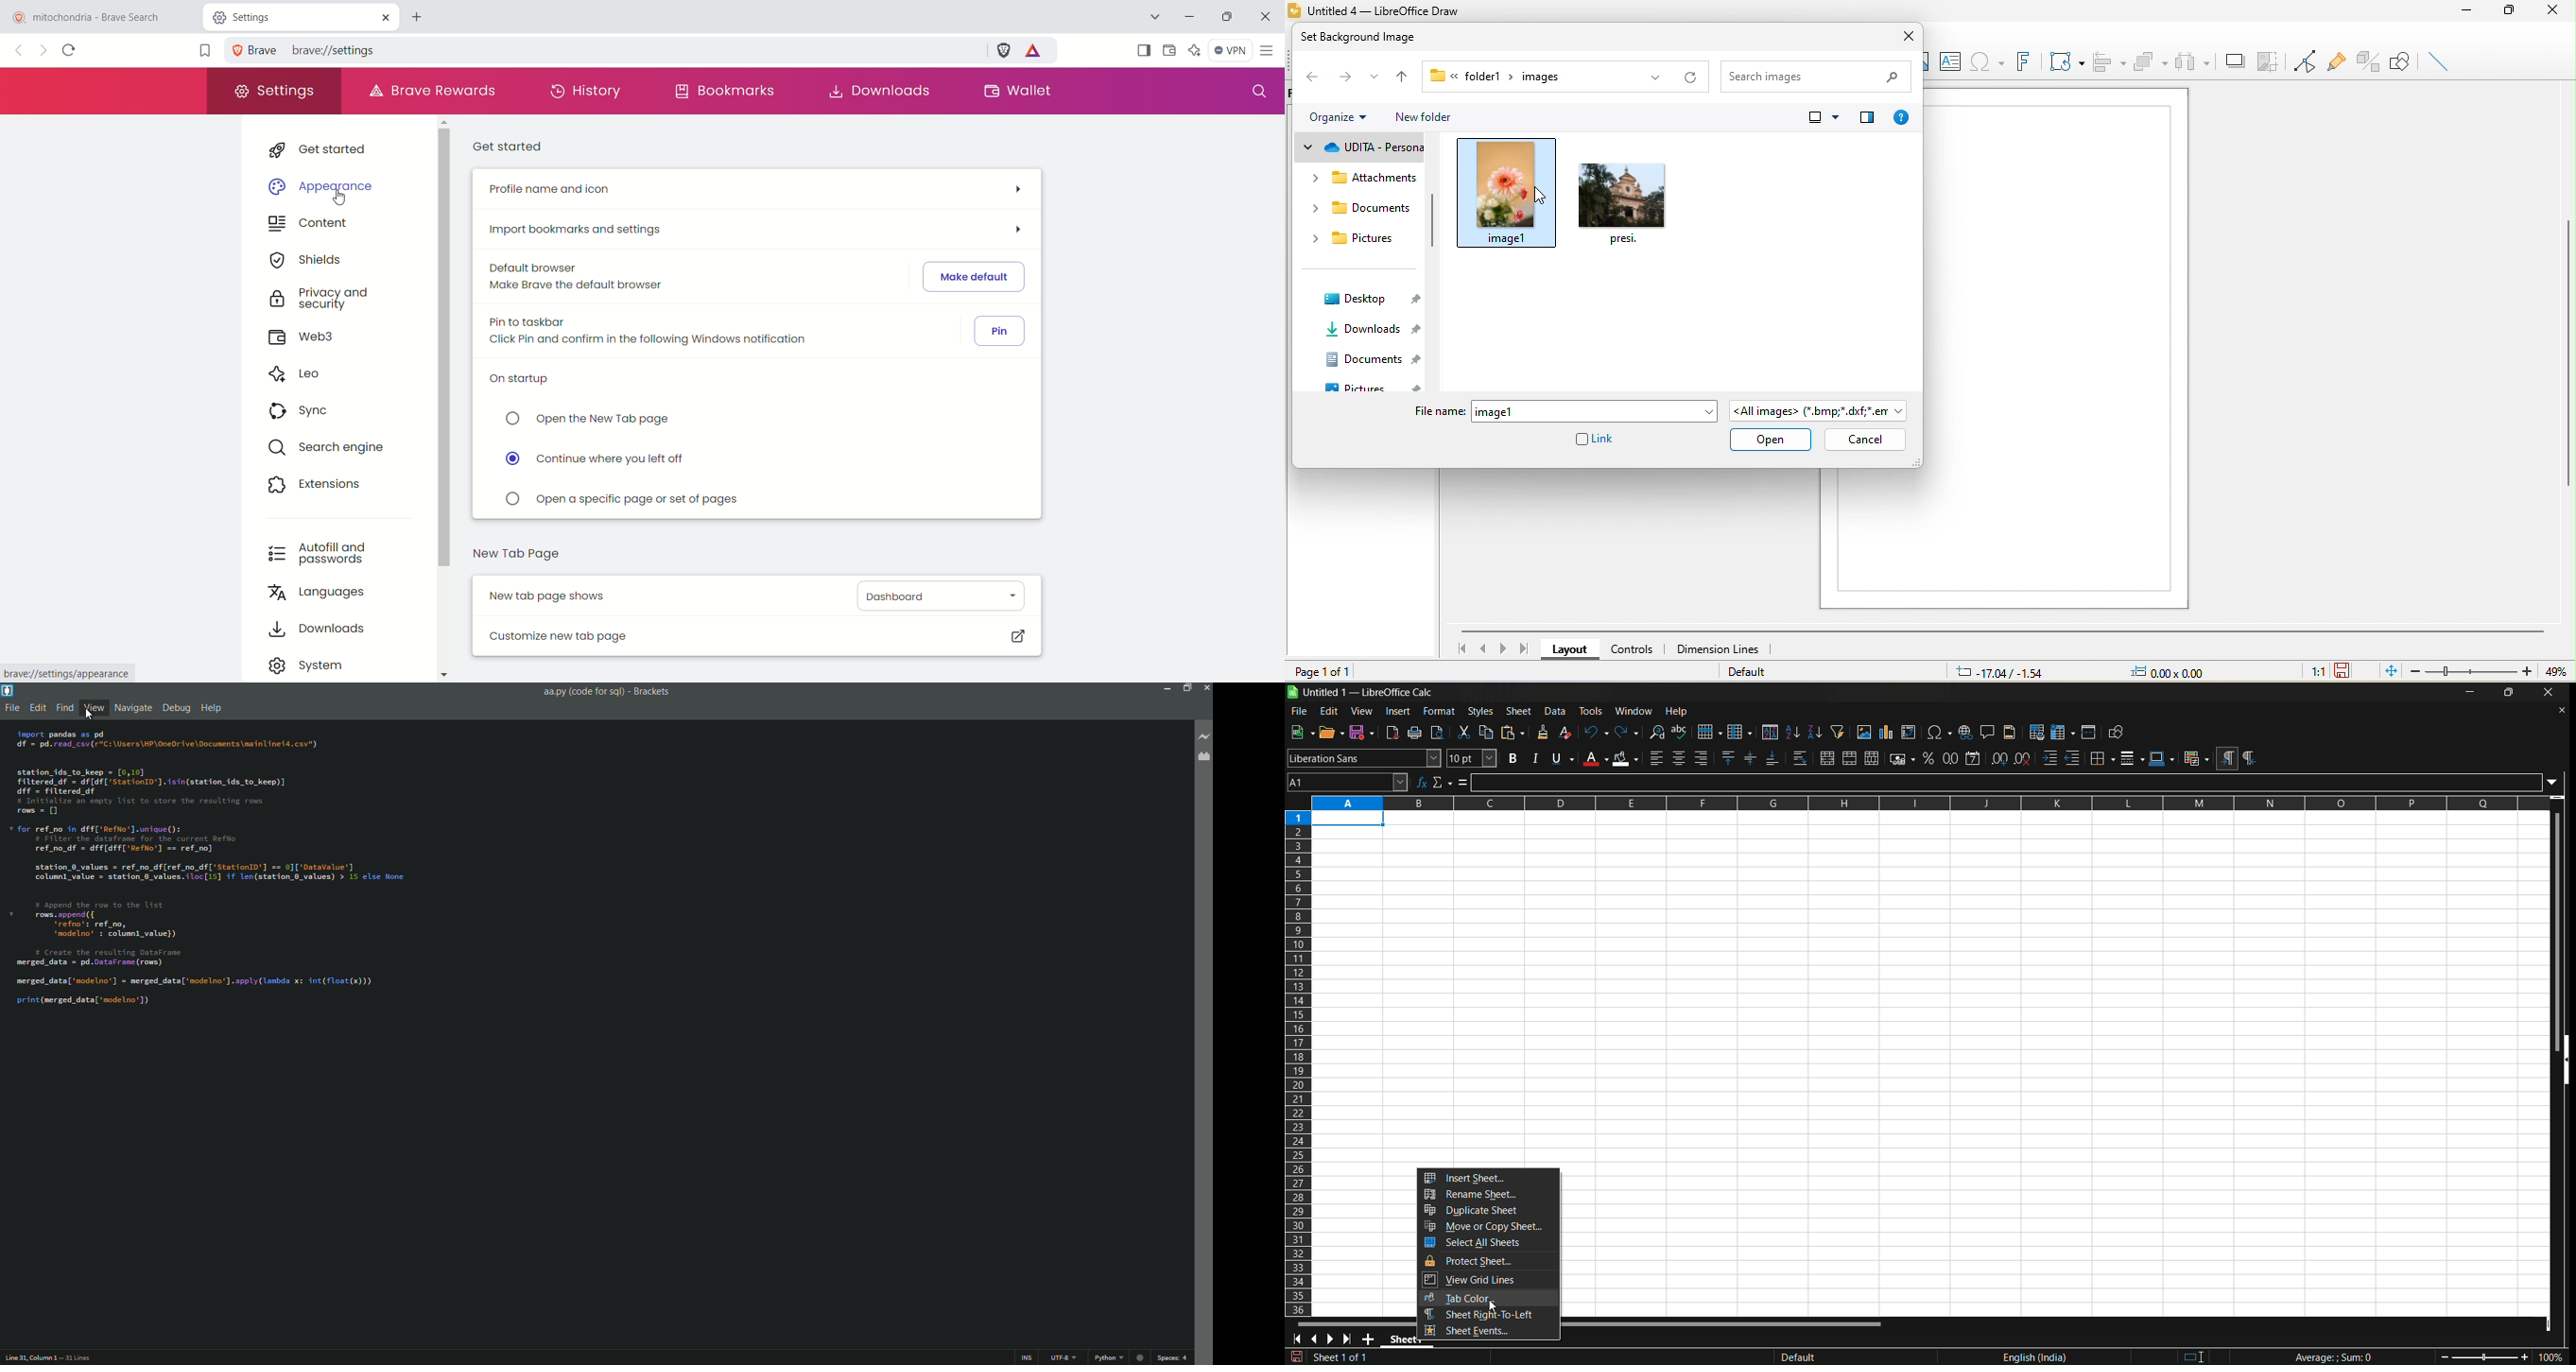  What do you see at coordinates (2268, 59) in the screenshot?
I see `copy image` at bounding box center [2268, 59].